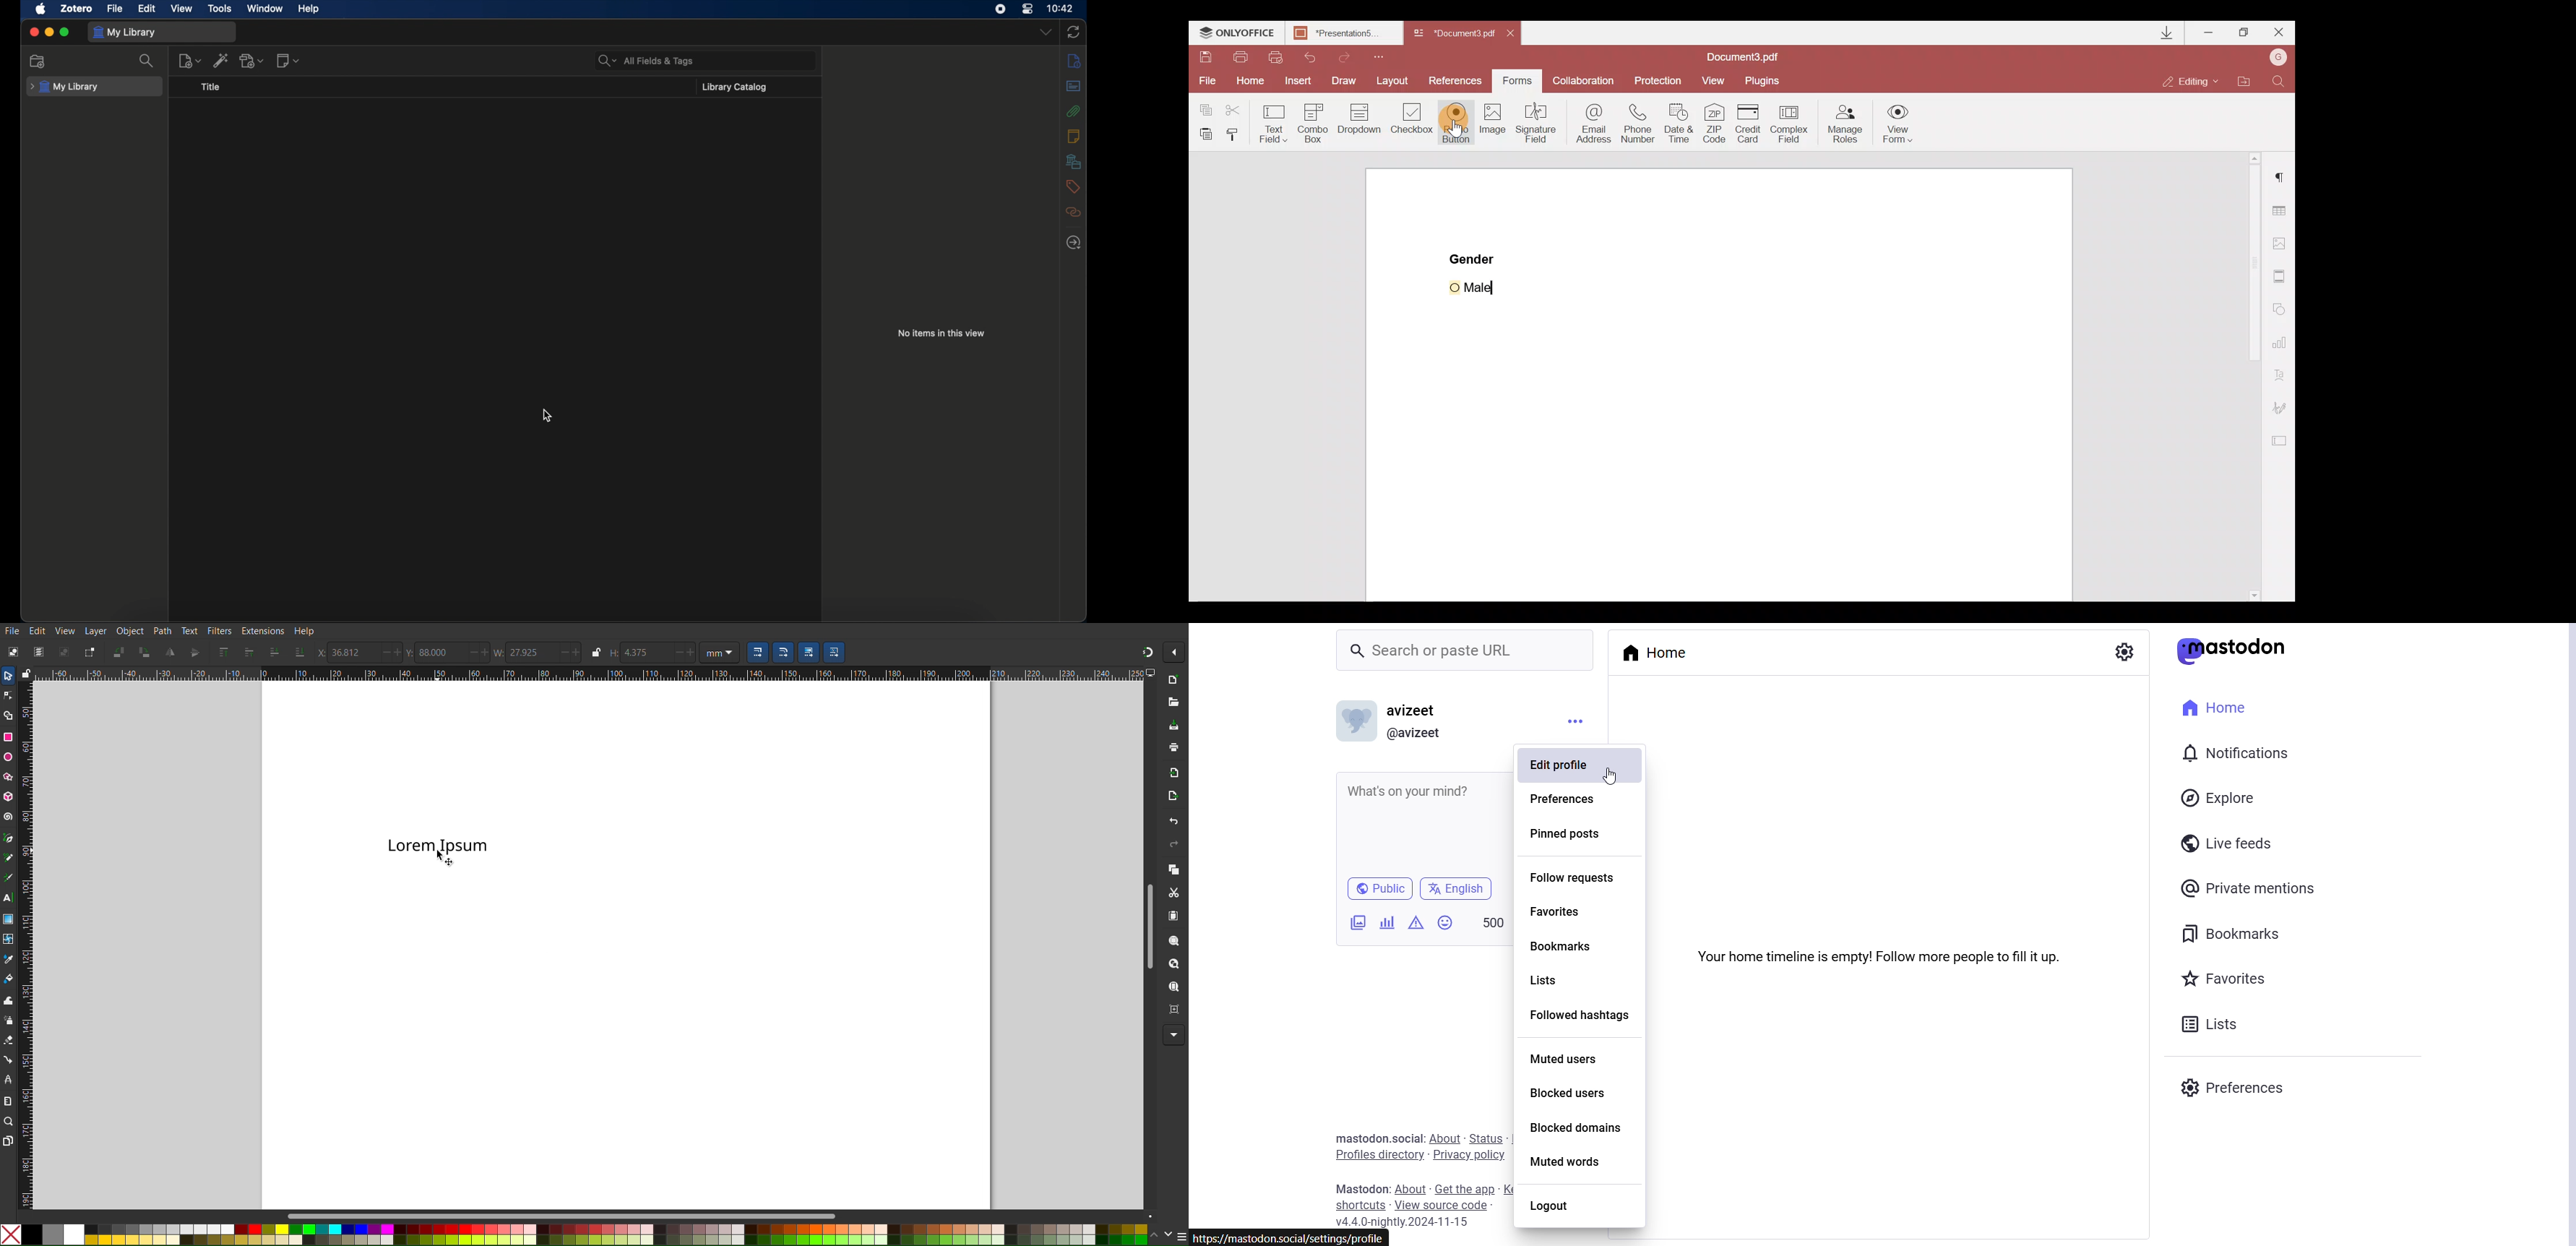  Describe the element at coordinates (252, 61) in the screenshot. I see `add attachments` at that location.